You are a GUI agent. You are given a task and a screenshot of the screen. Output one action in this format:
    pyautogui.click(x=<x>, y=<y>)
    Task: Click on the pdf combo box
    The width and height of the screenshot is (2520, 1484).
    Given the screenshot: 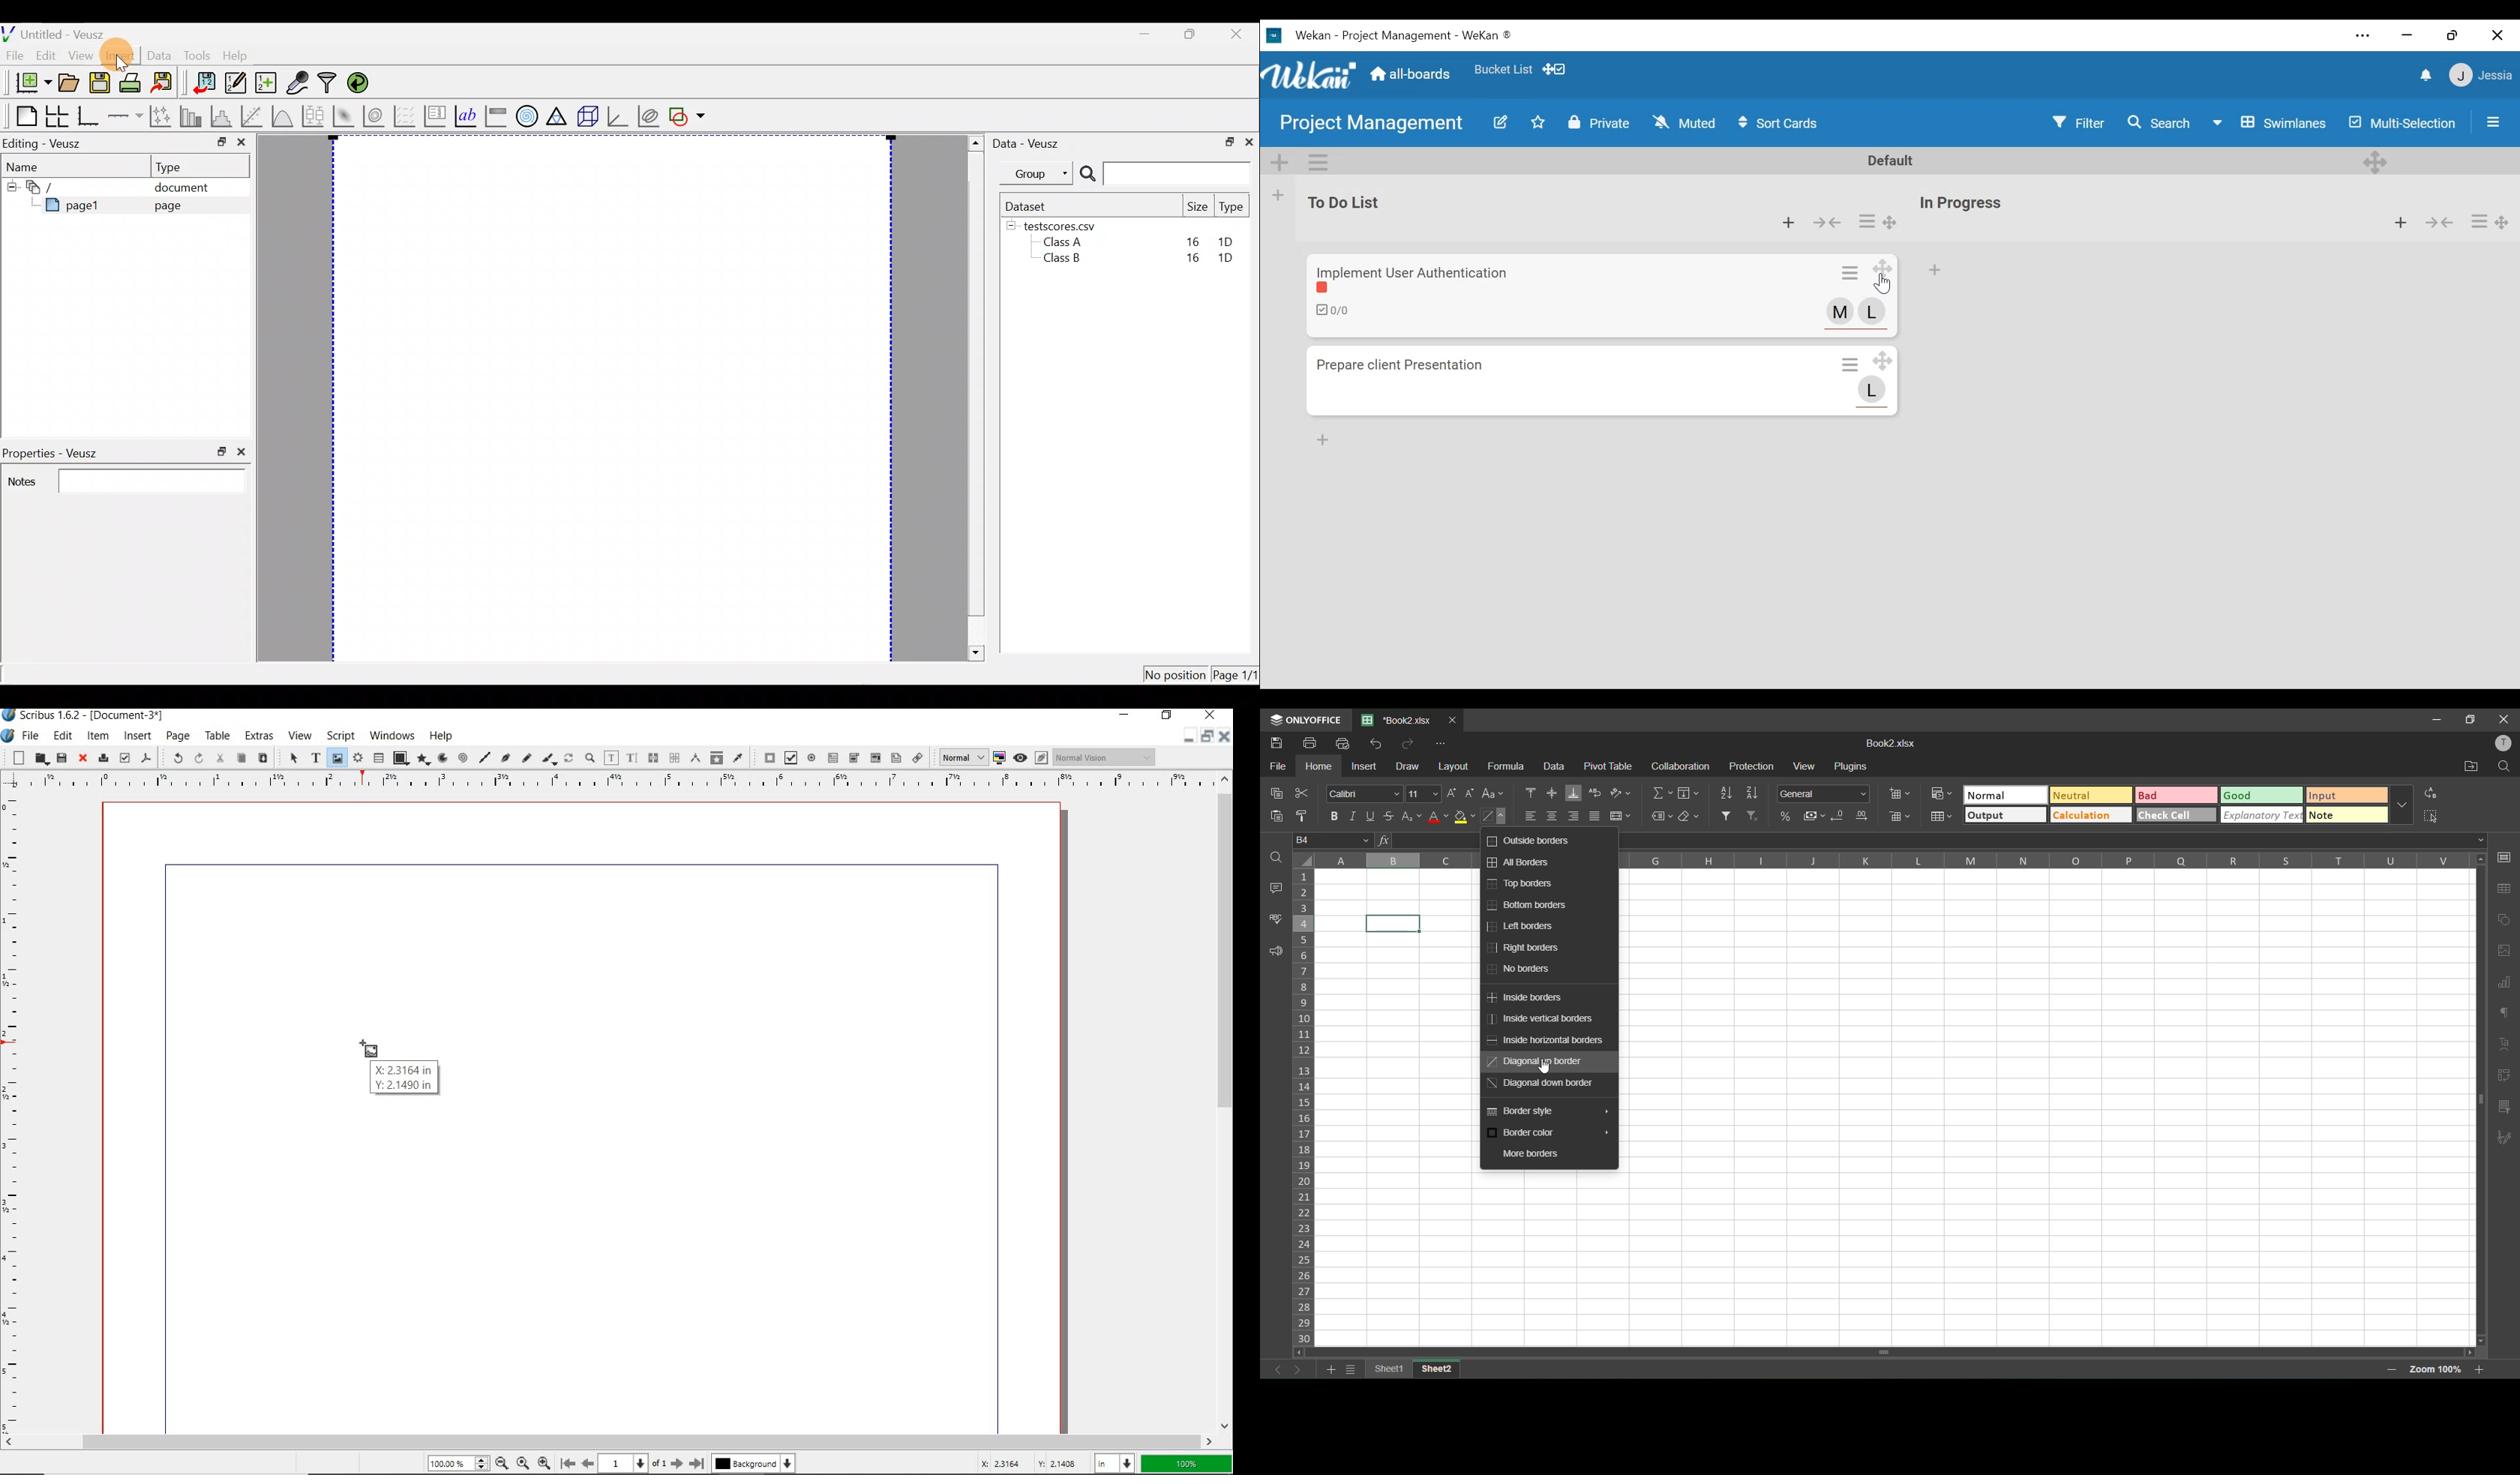 What is the action you would take?
    pyautogui.click(x=874, y=758)
    